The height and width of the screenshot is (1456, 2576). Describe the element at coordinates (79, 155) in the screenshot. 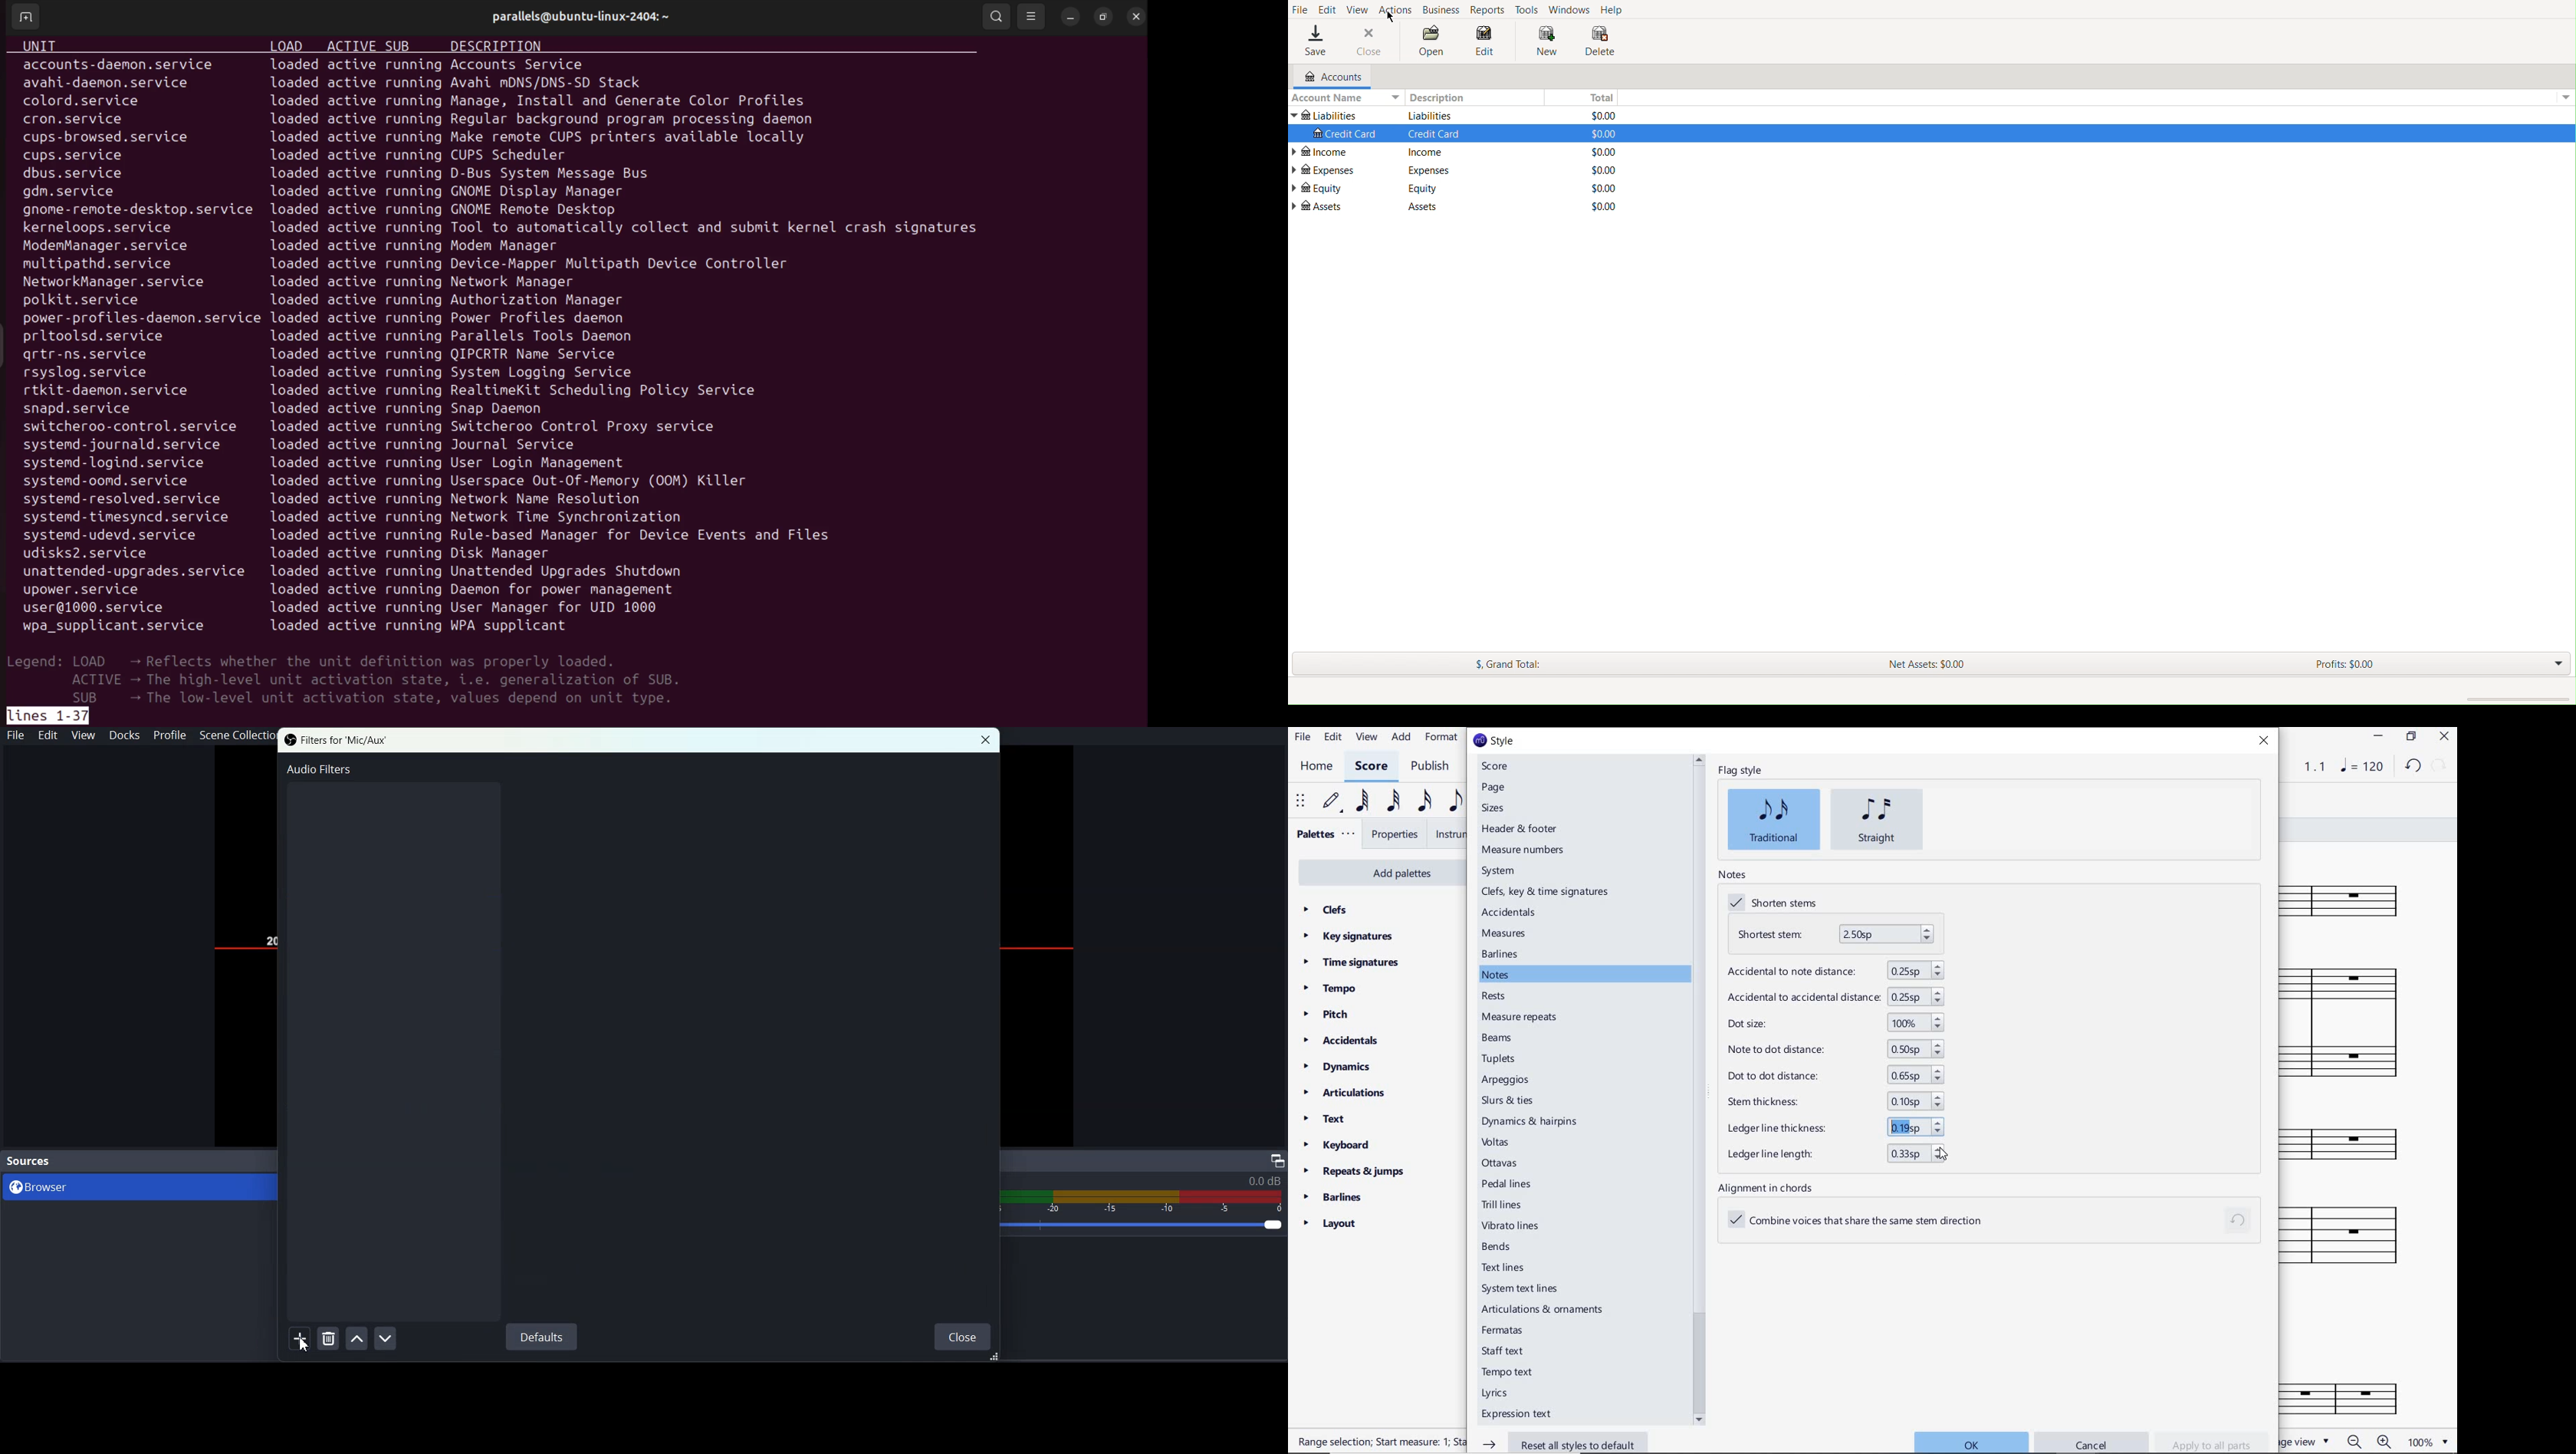

I see `cups service` at that location.